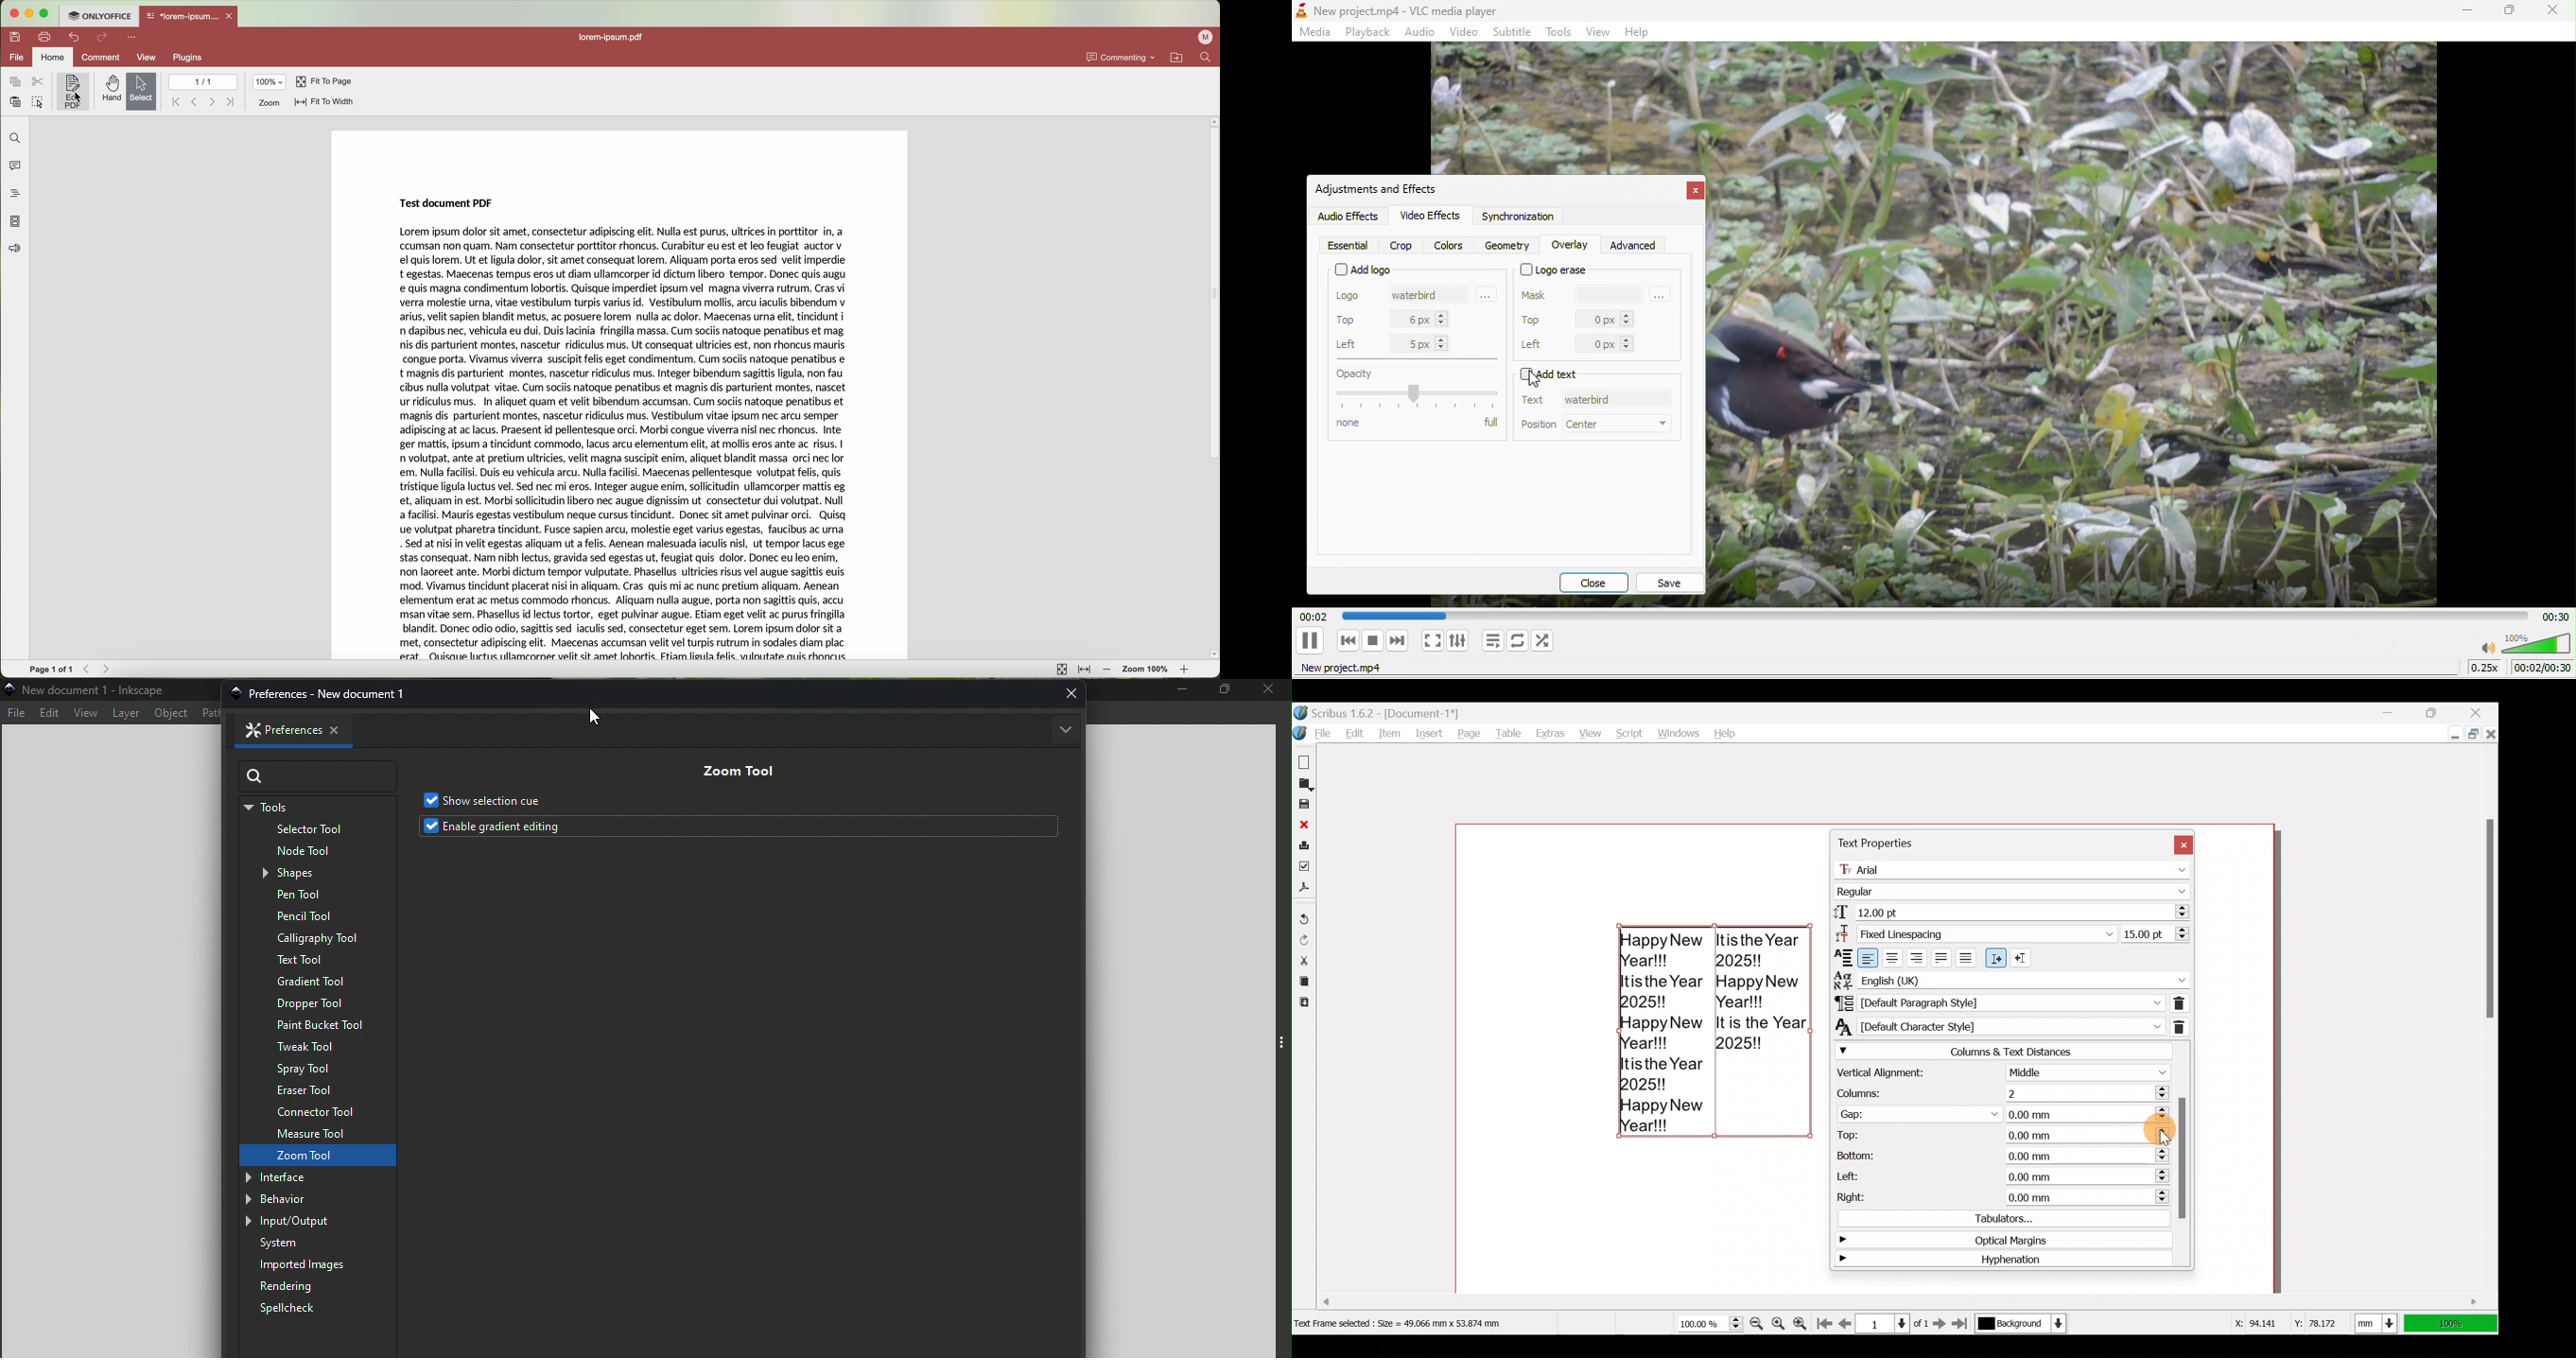  I want to click on File, so click(1314, 733).